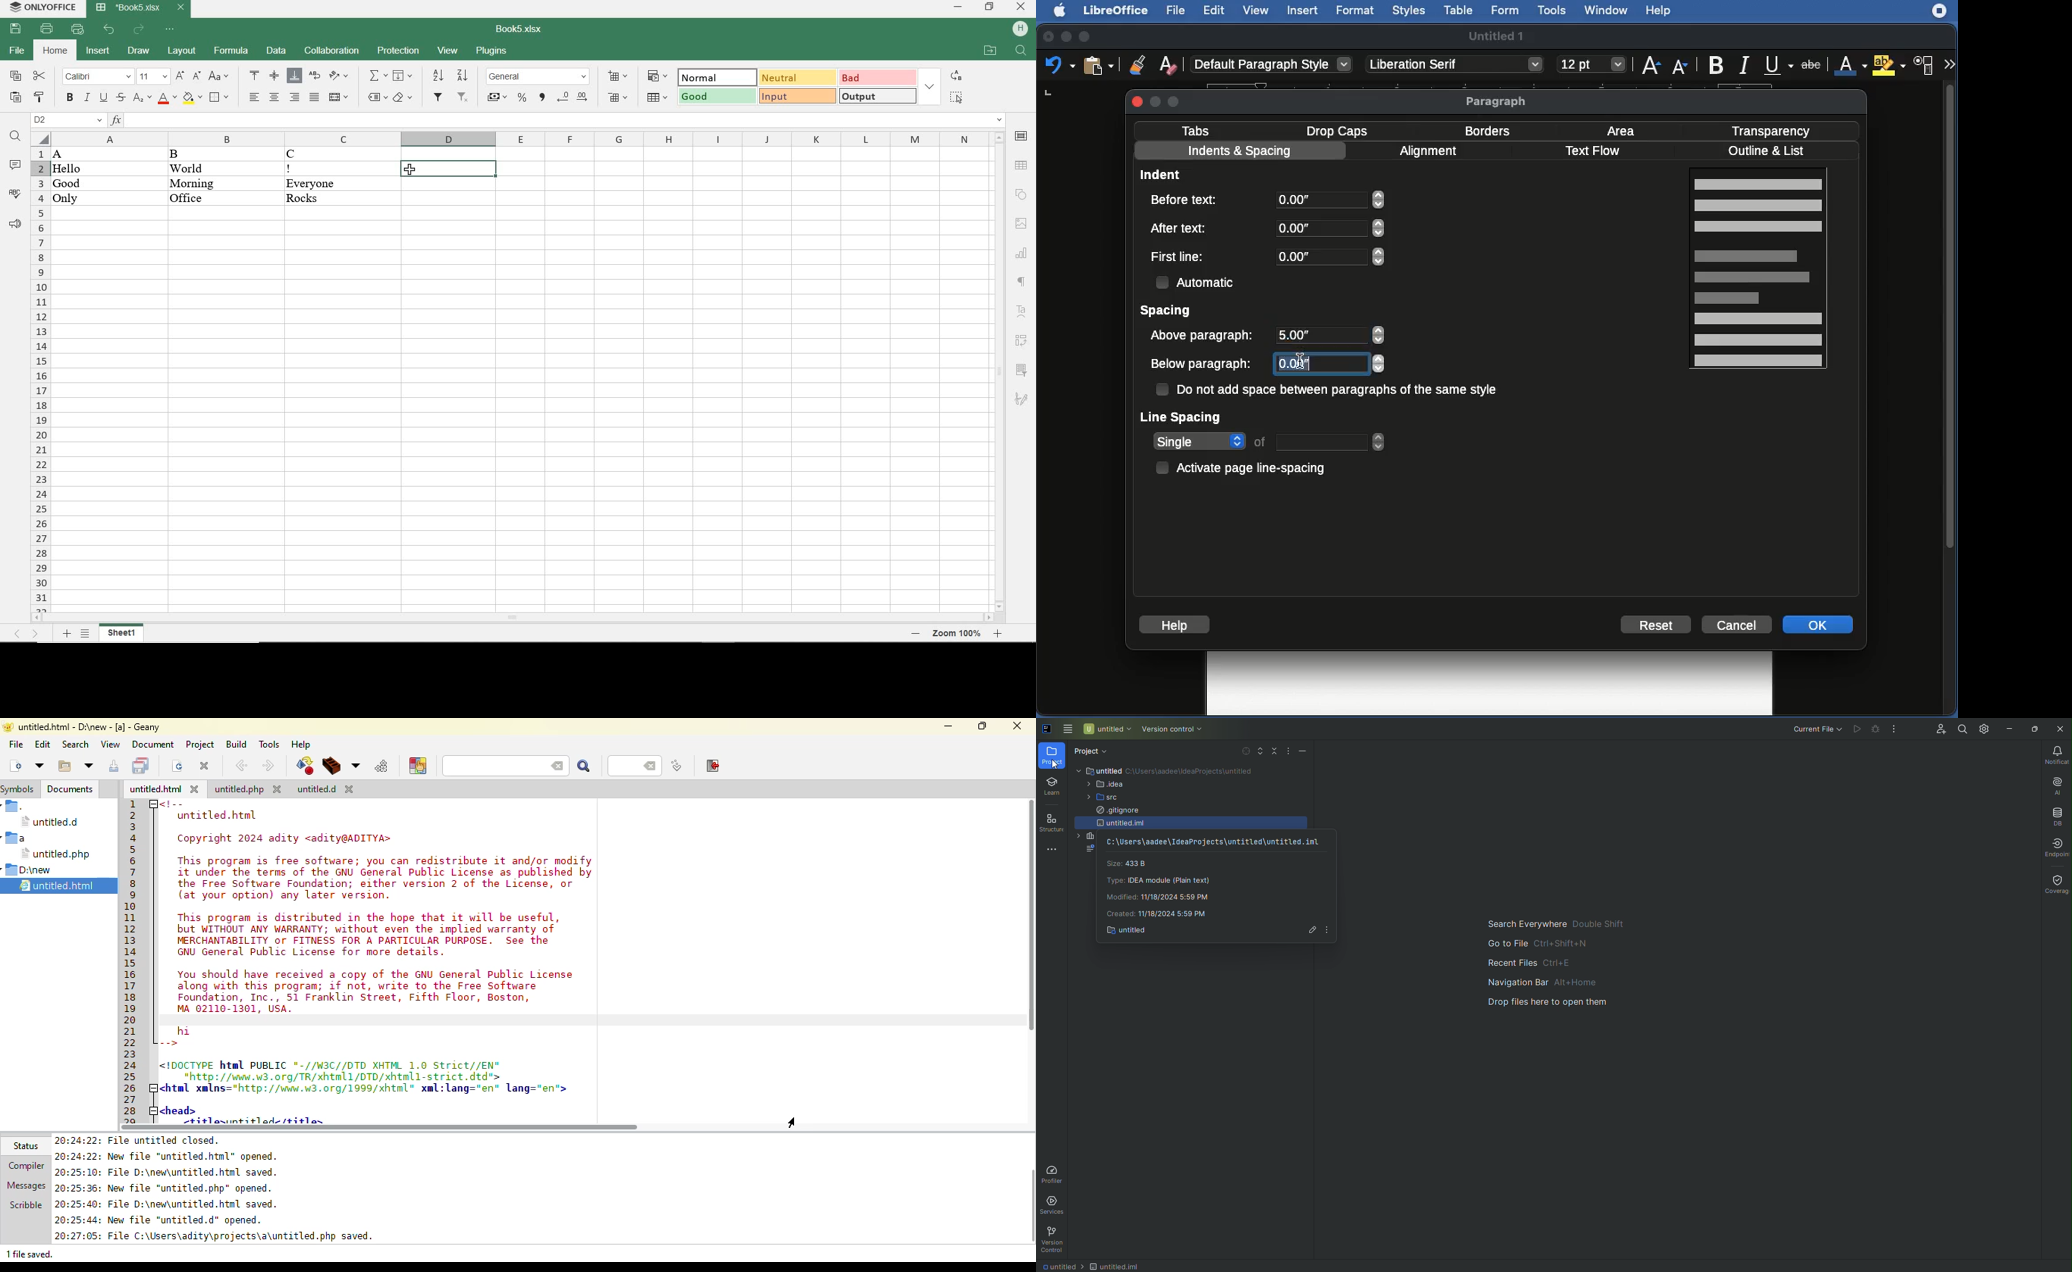 Image resolution: width=2072 pixels, height=1288 pixels. Describe the element at coordinates (110, 30) in the screenshot. I see `undo` at that location.